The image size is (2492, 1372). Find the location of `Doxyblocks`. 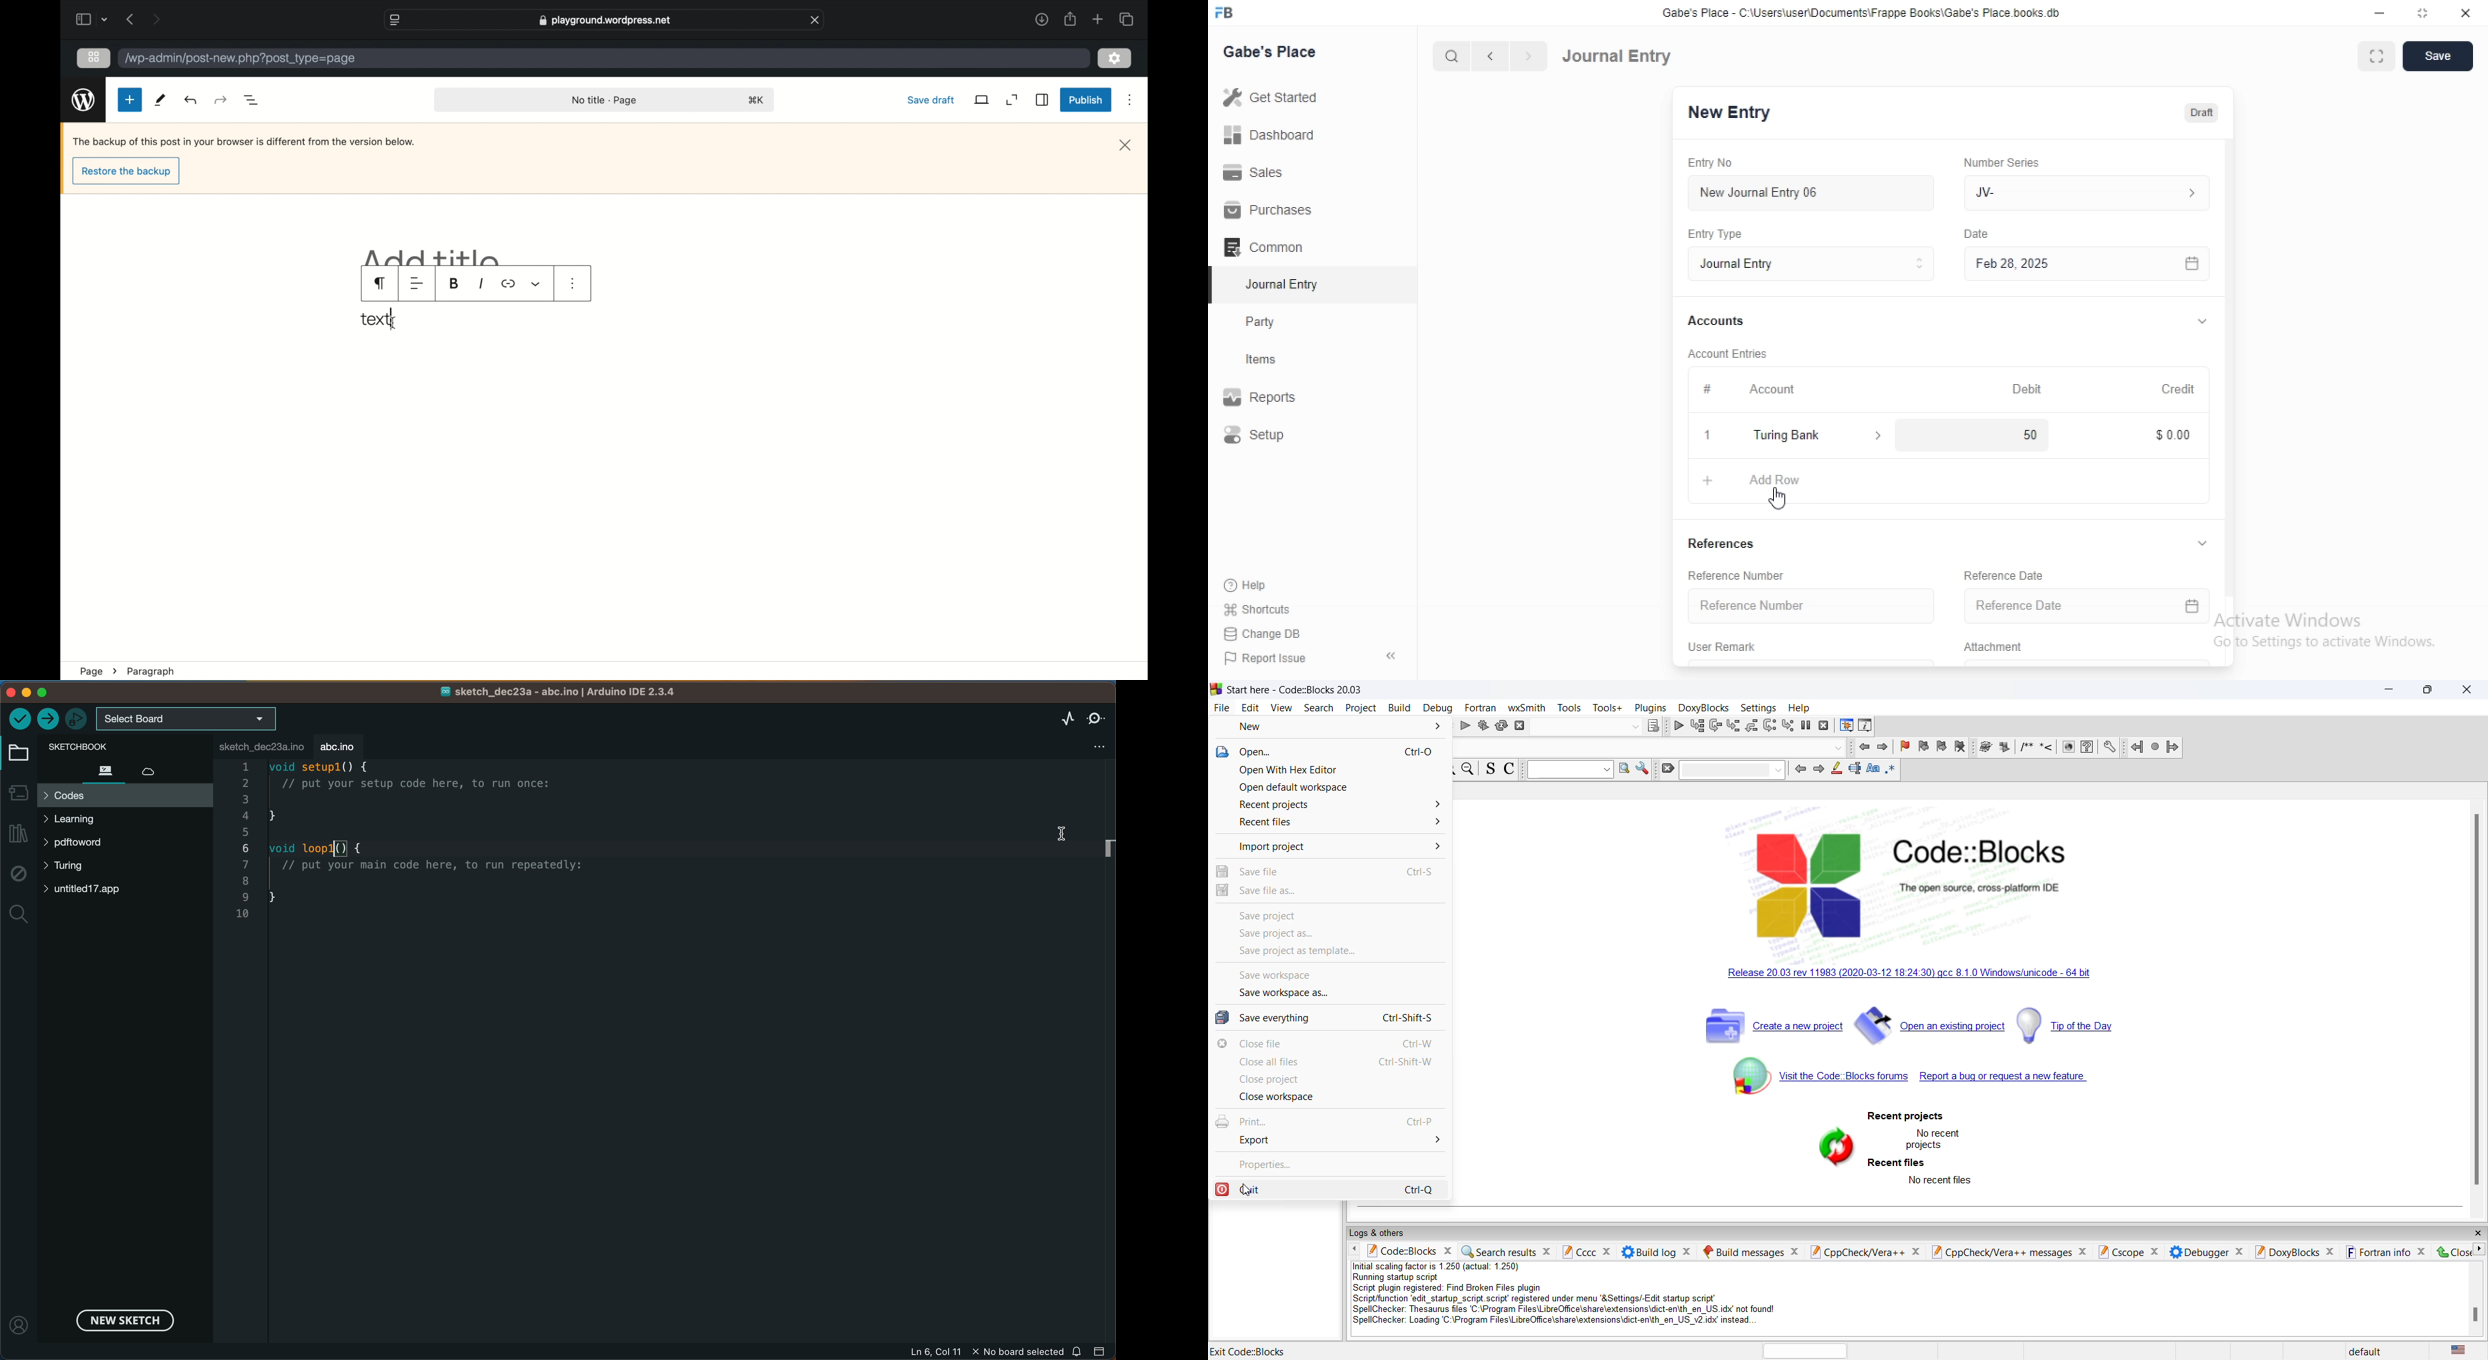

Doxyblocks is located at coordinates (2295, 1252).